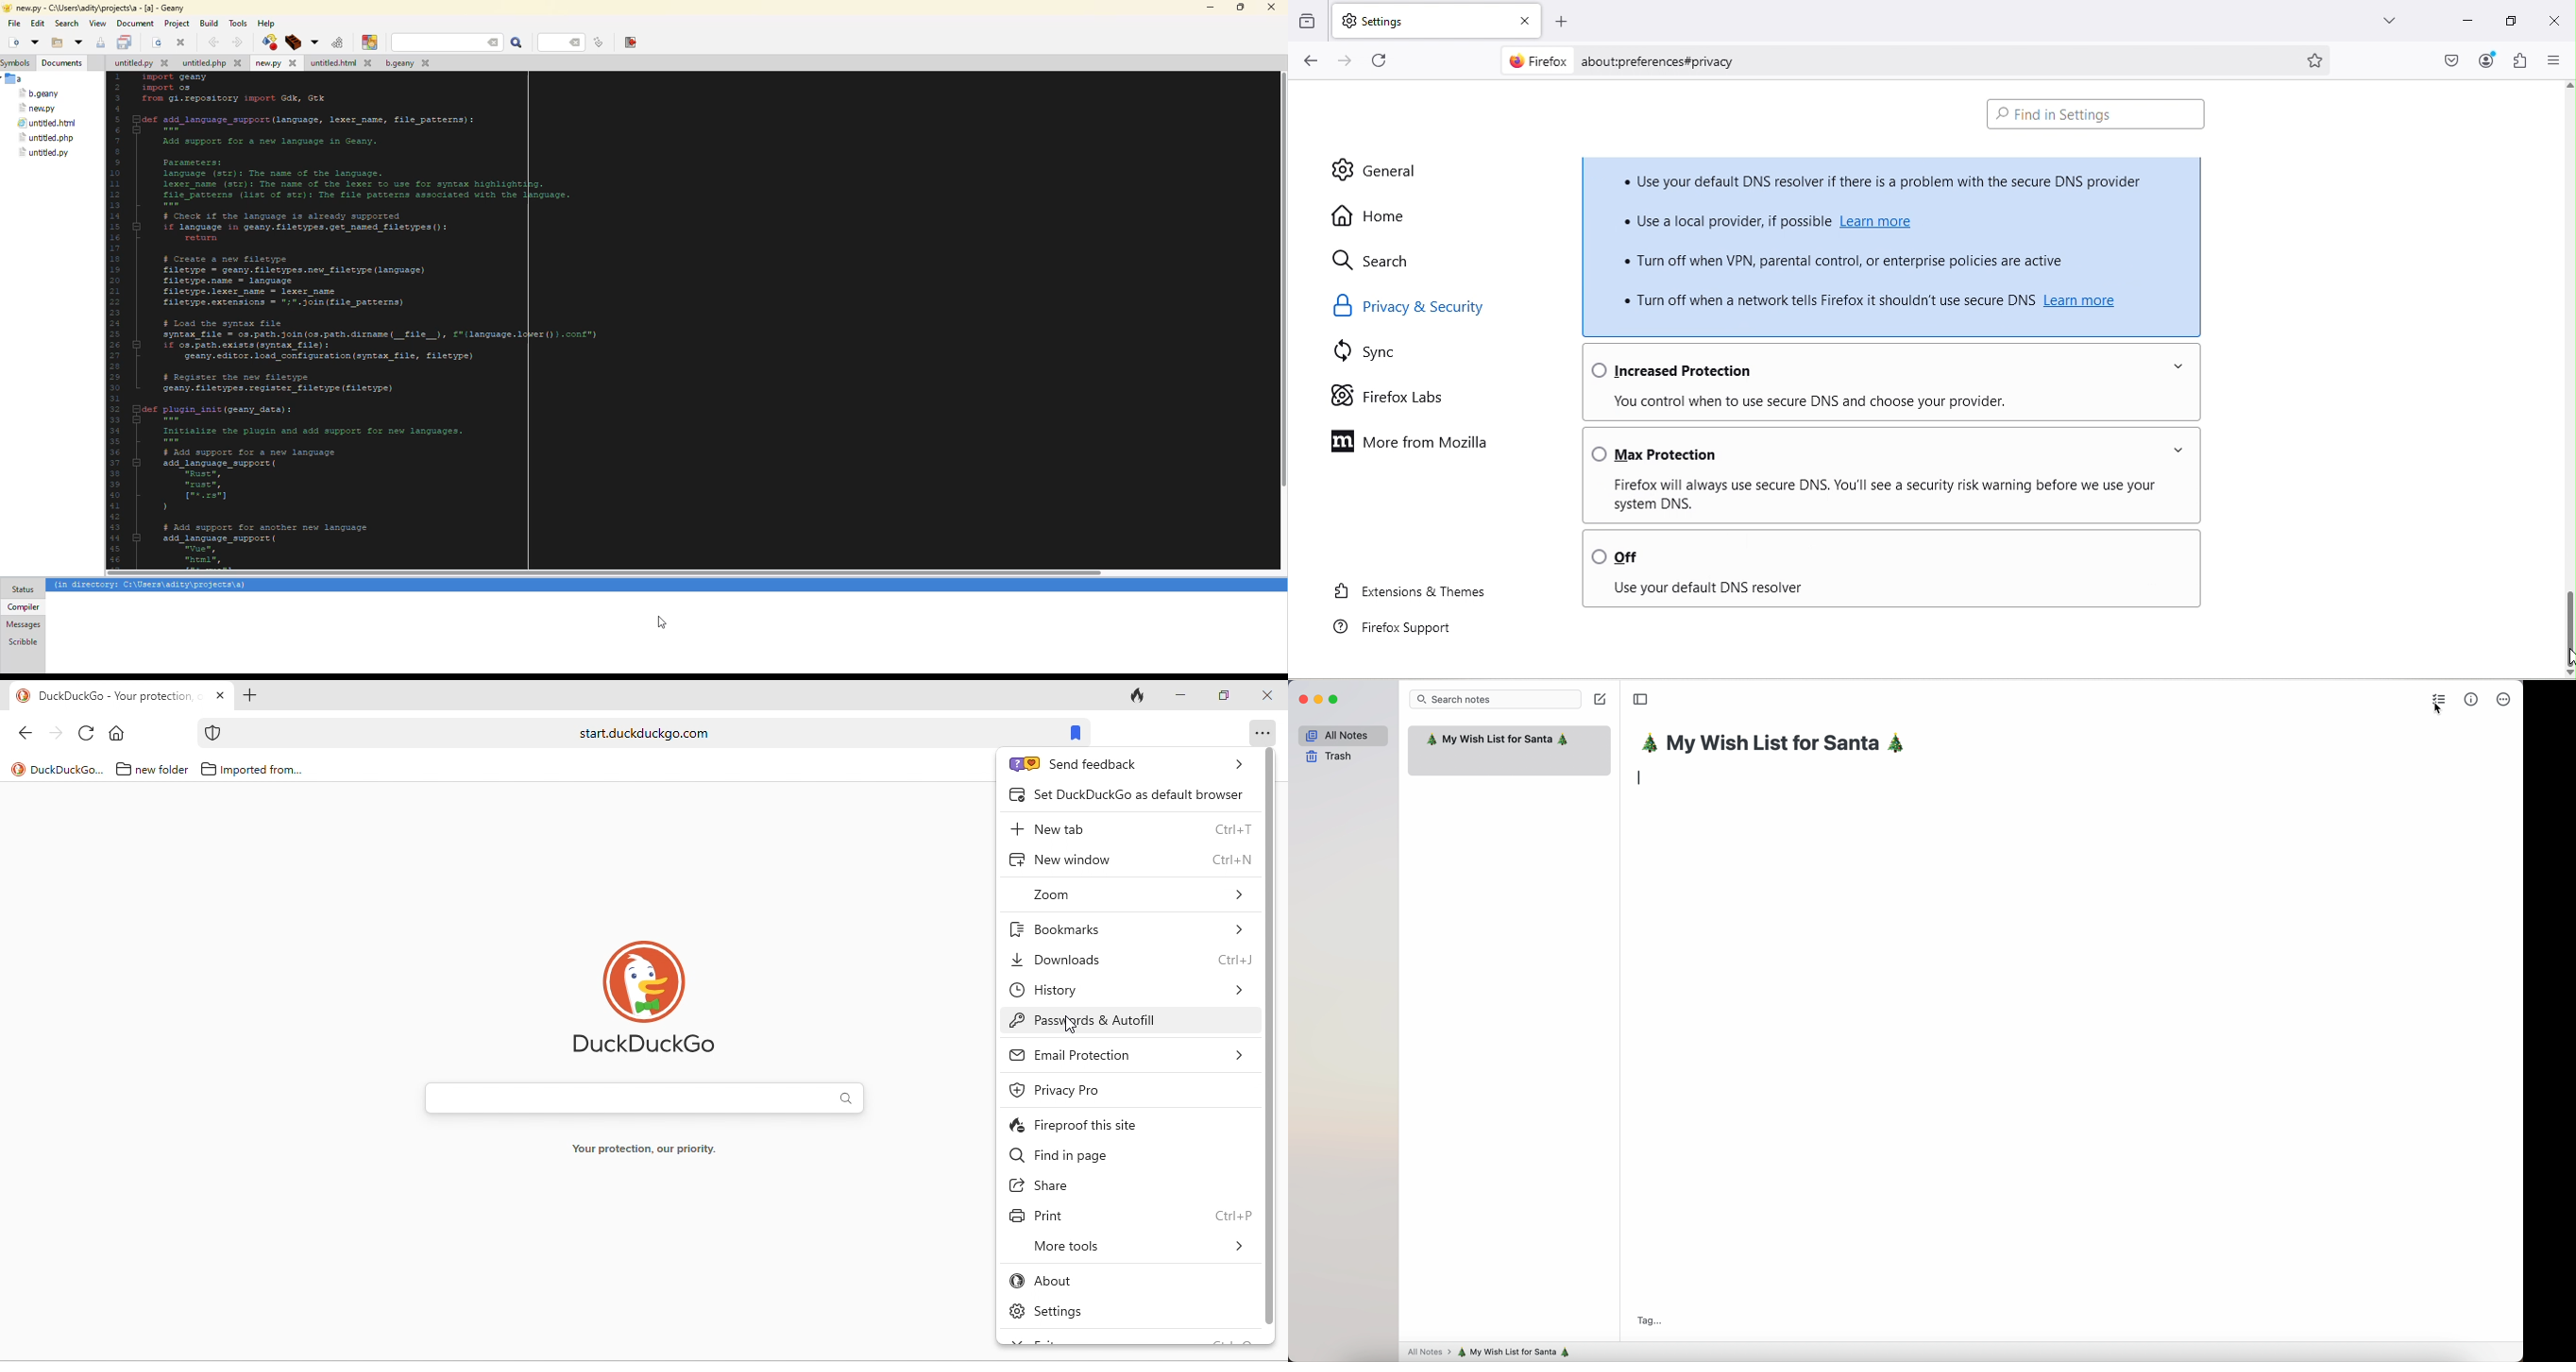 This screenshot has width=2576, height=1372. I want to click on duckduckgo..., so click(68, 771).